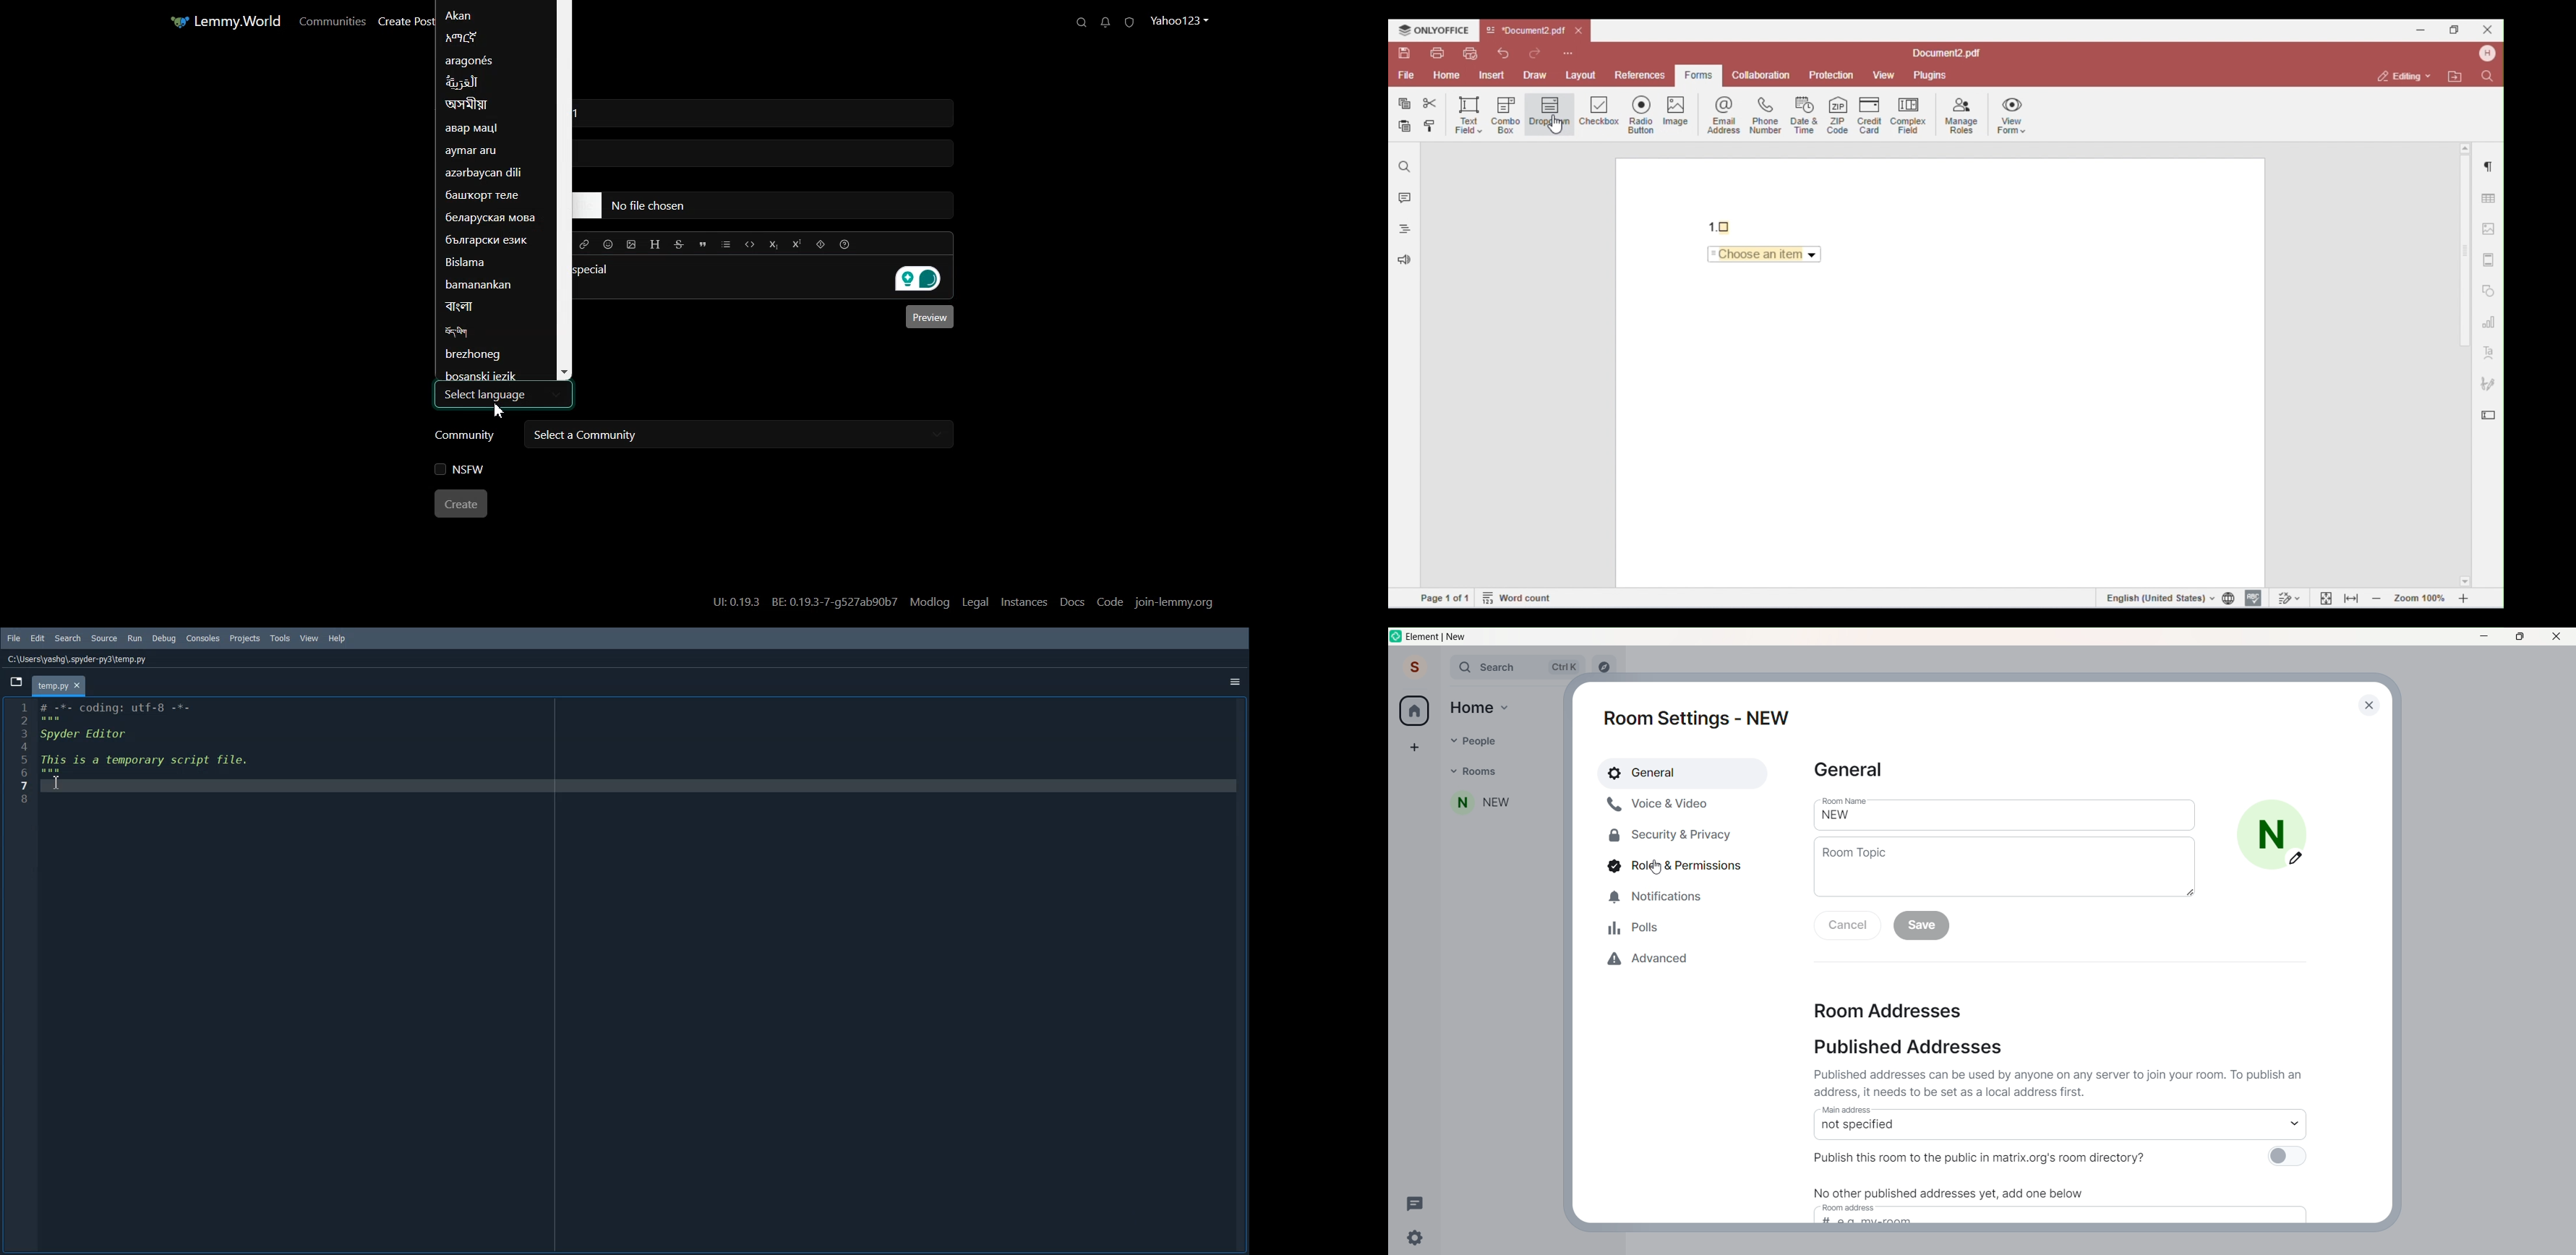 The width and height of the screenshot is (2576, 1260). Describe the element at coordinates (60, 685) in the screenshot. I see `temp.py` at that location.